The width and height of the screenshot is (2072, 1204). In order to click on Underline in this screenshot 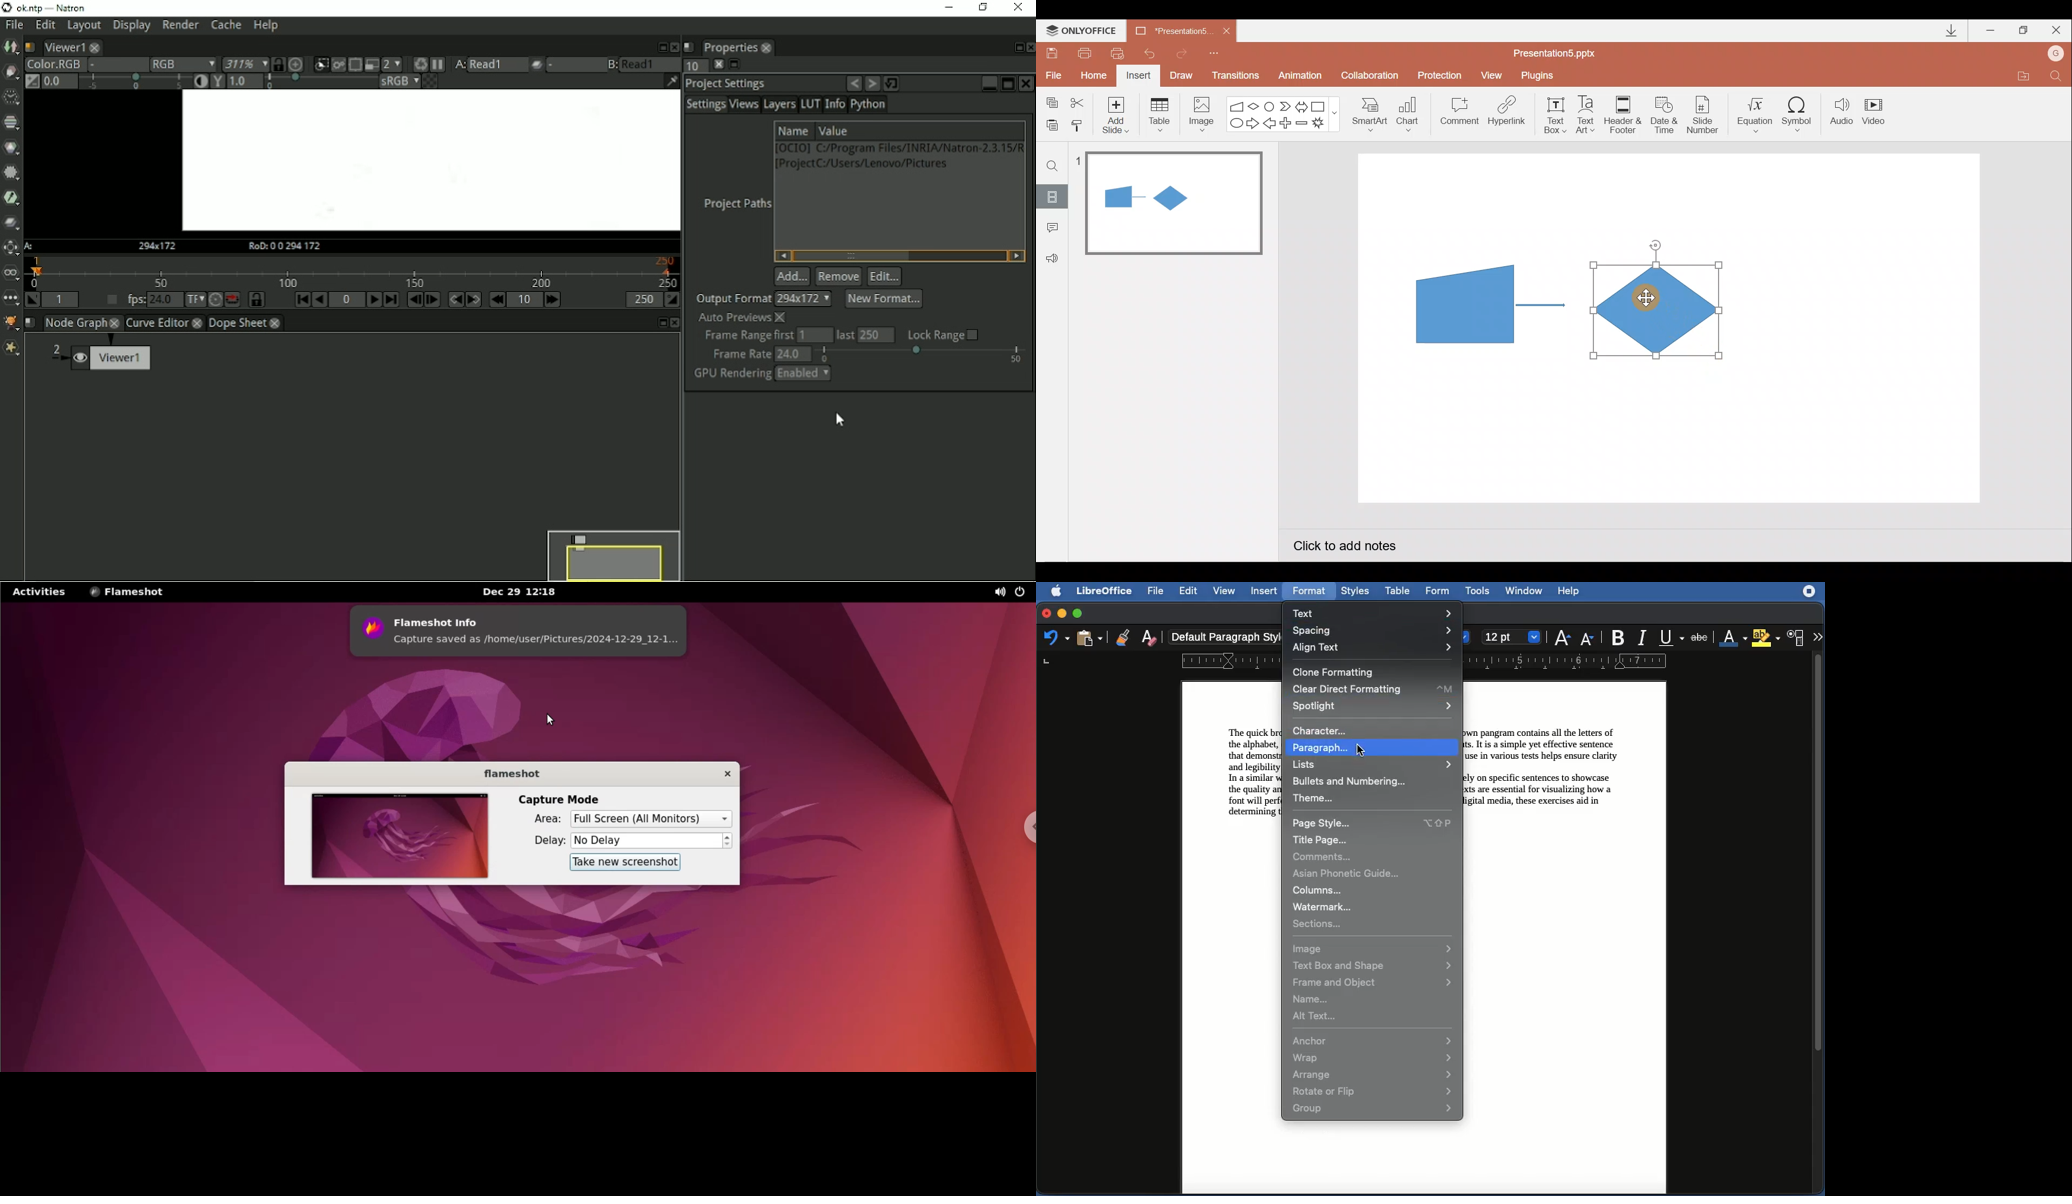, I will do `click(1671, 638)`.